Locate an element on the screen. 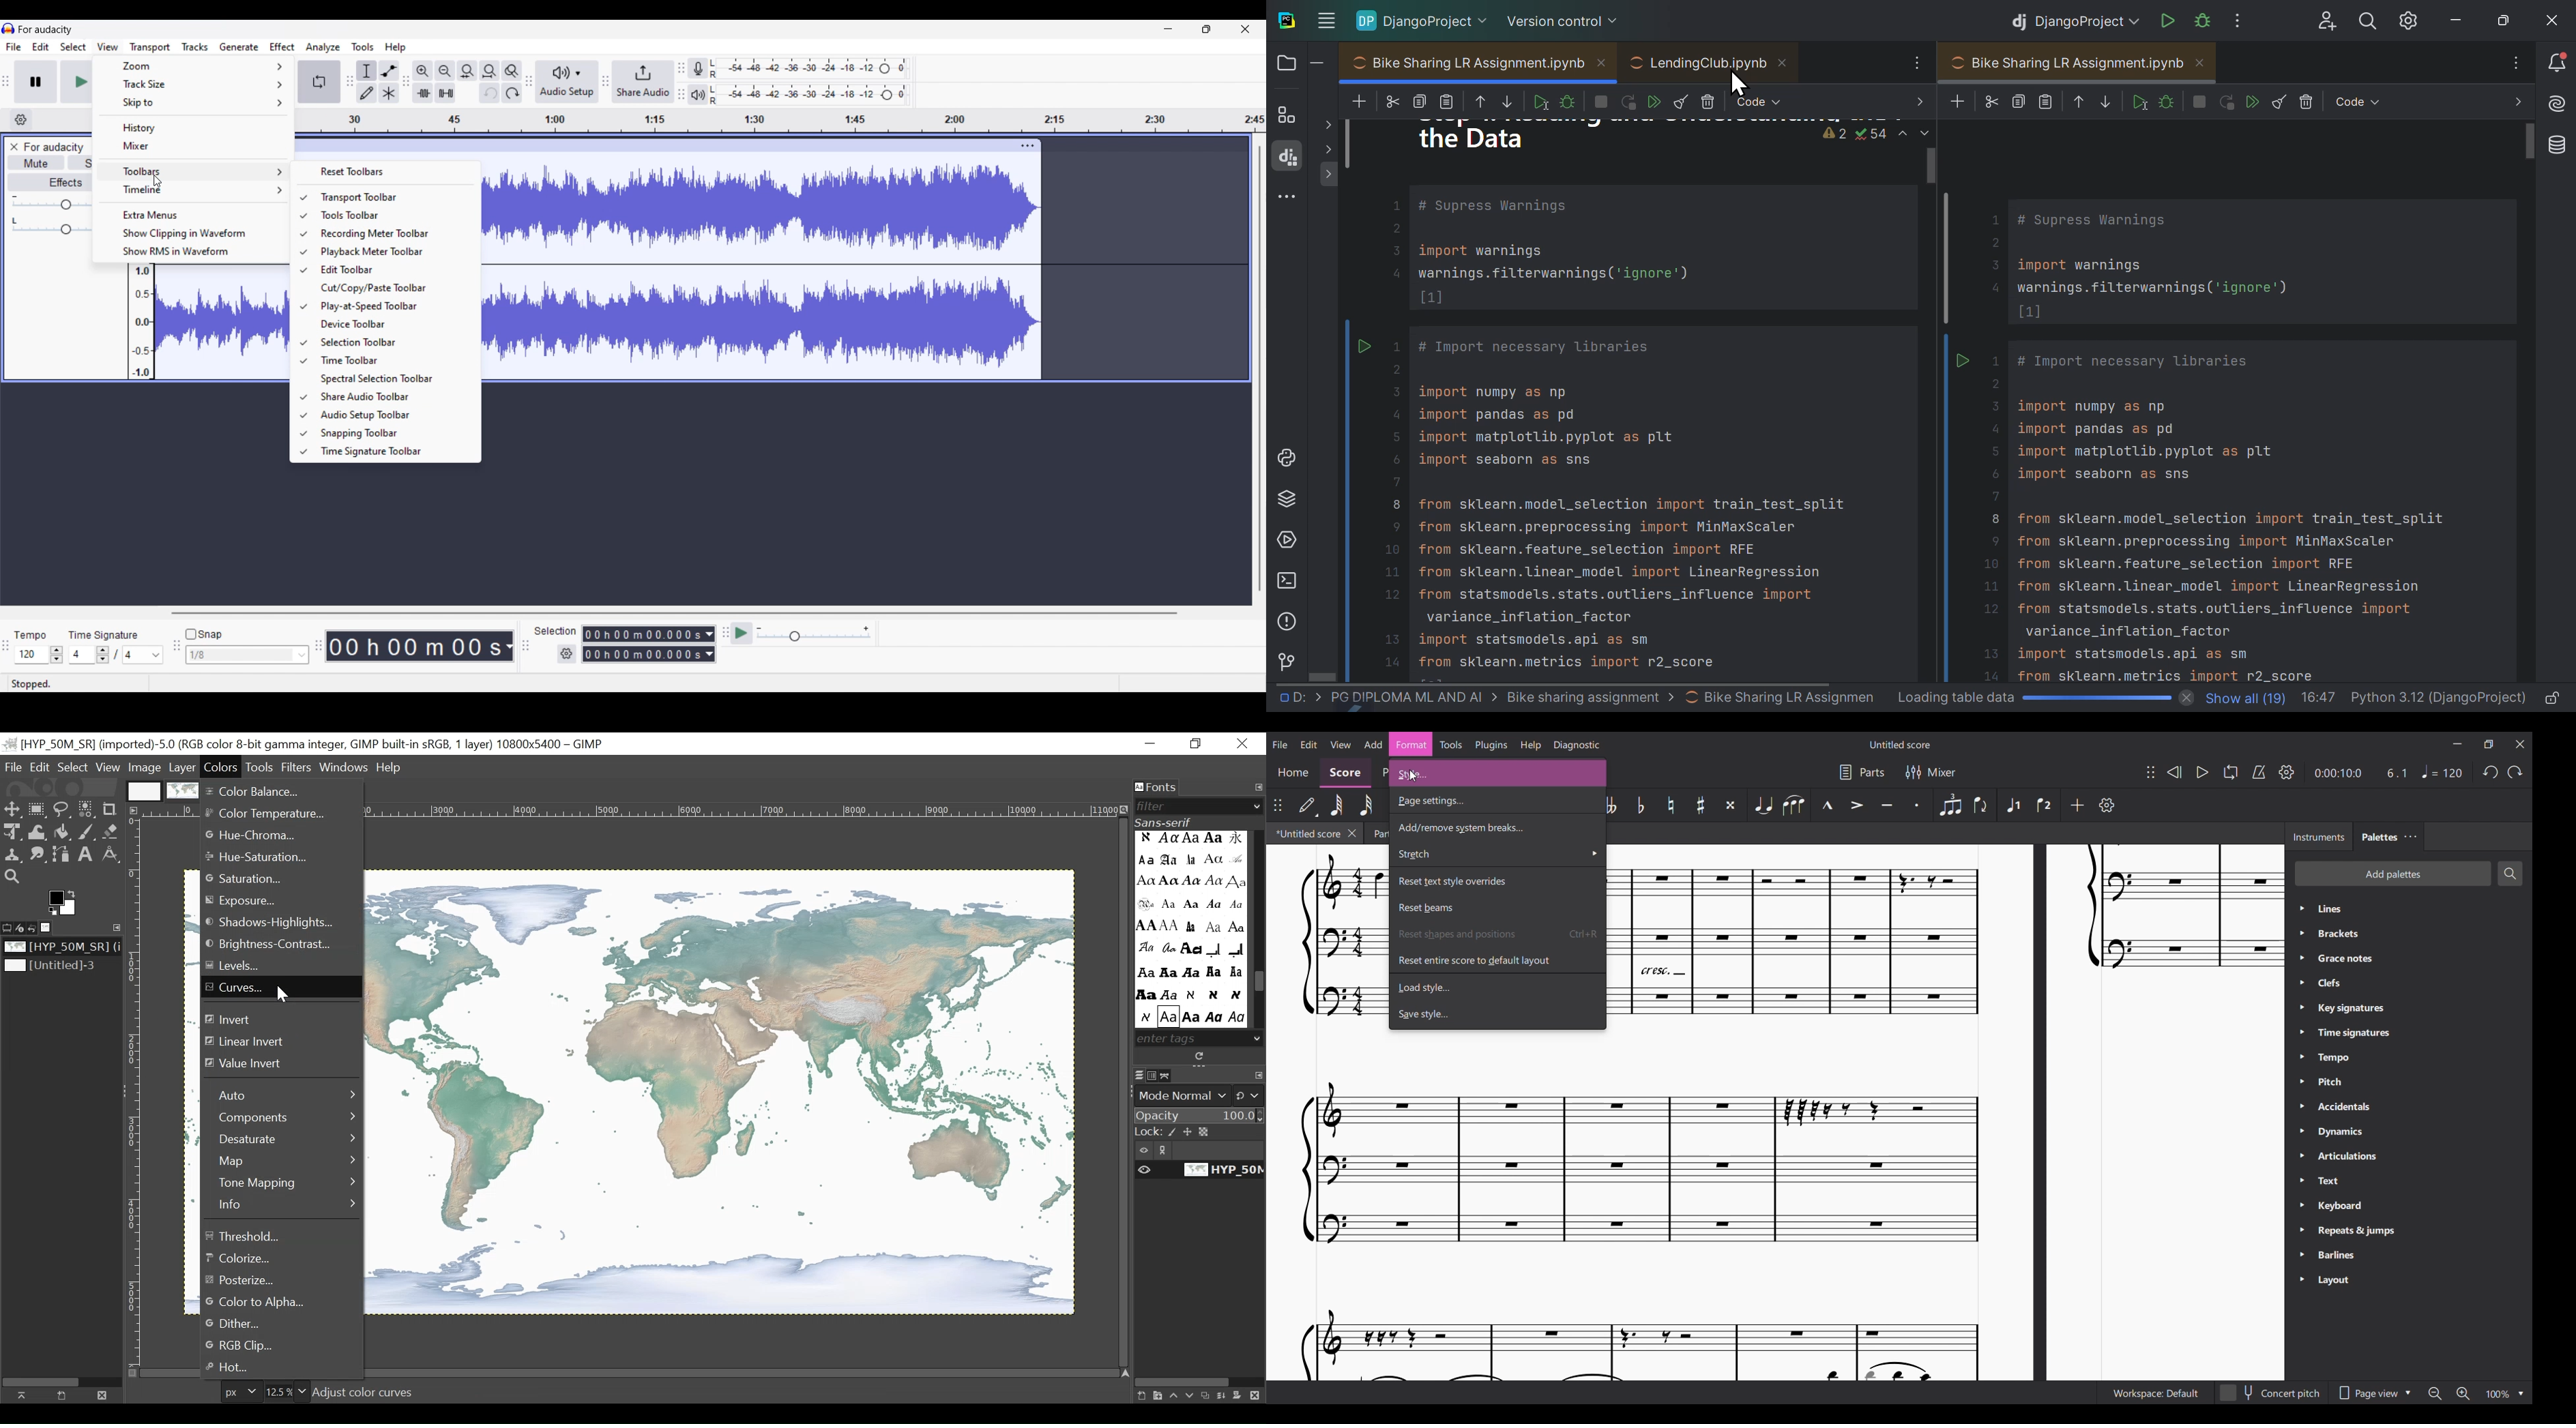 This screenshot has height=1428, width=2576. Cursor is located at coordinates (1740, 85).